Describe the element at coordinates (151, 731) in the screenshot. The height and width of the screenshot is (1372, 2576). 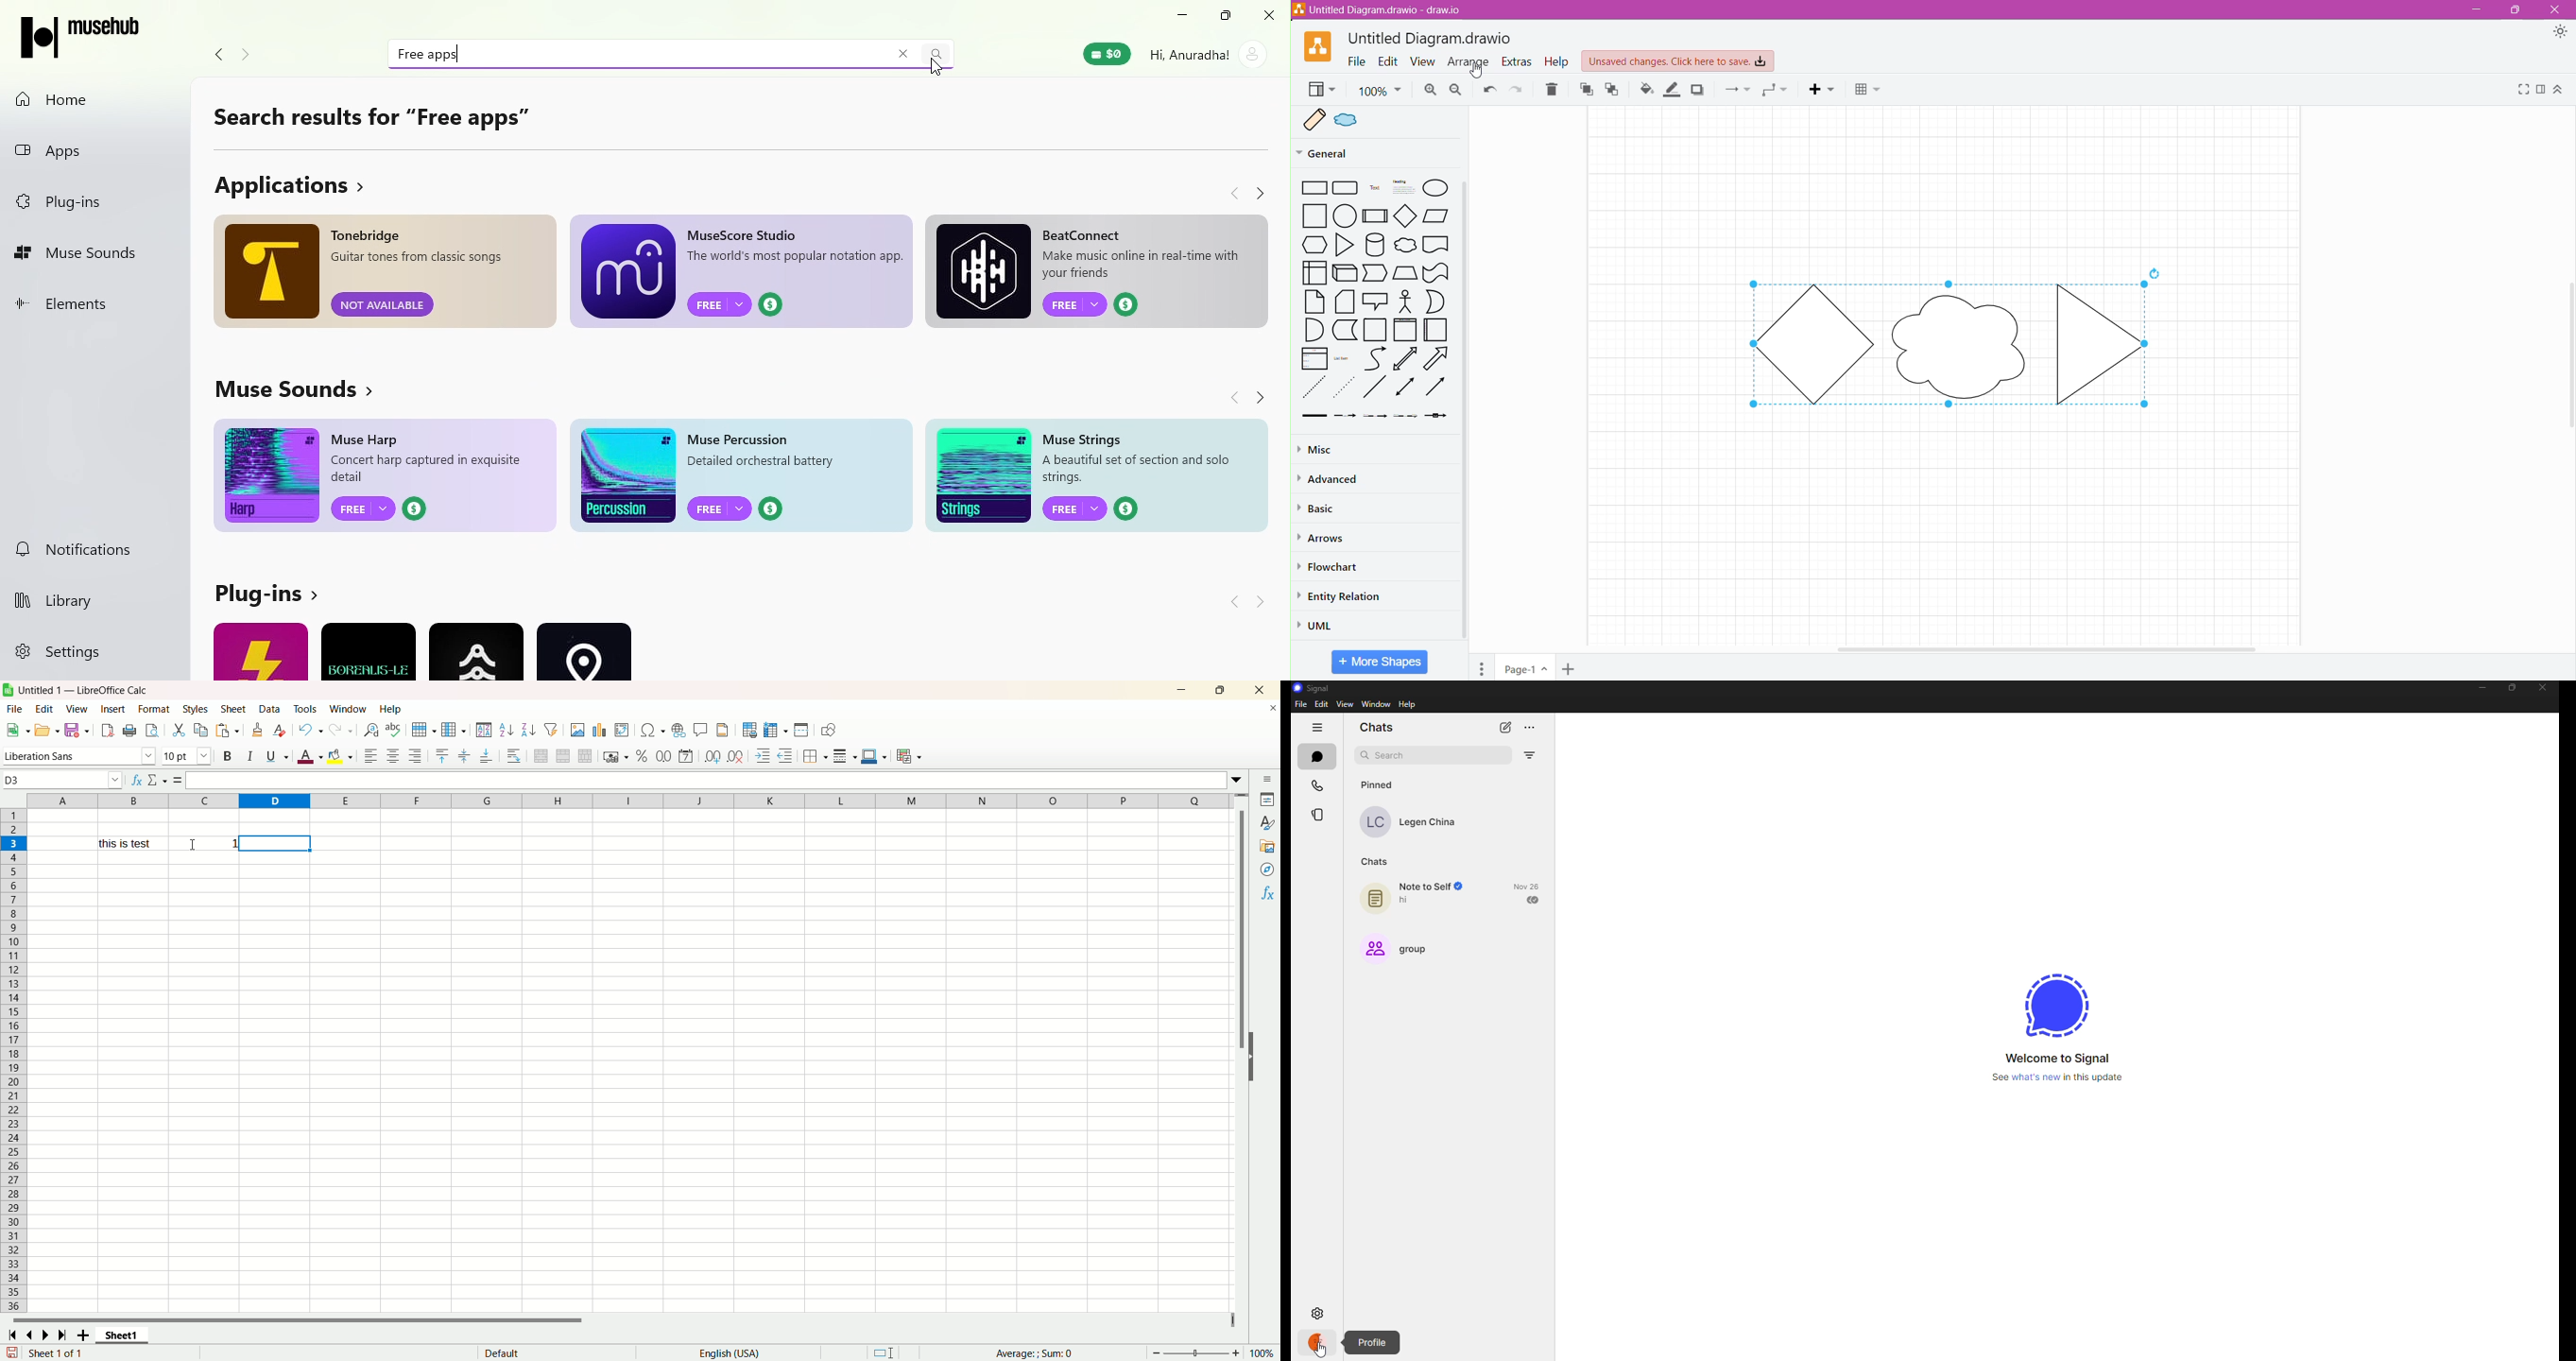
I see `print preview` at that location.